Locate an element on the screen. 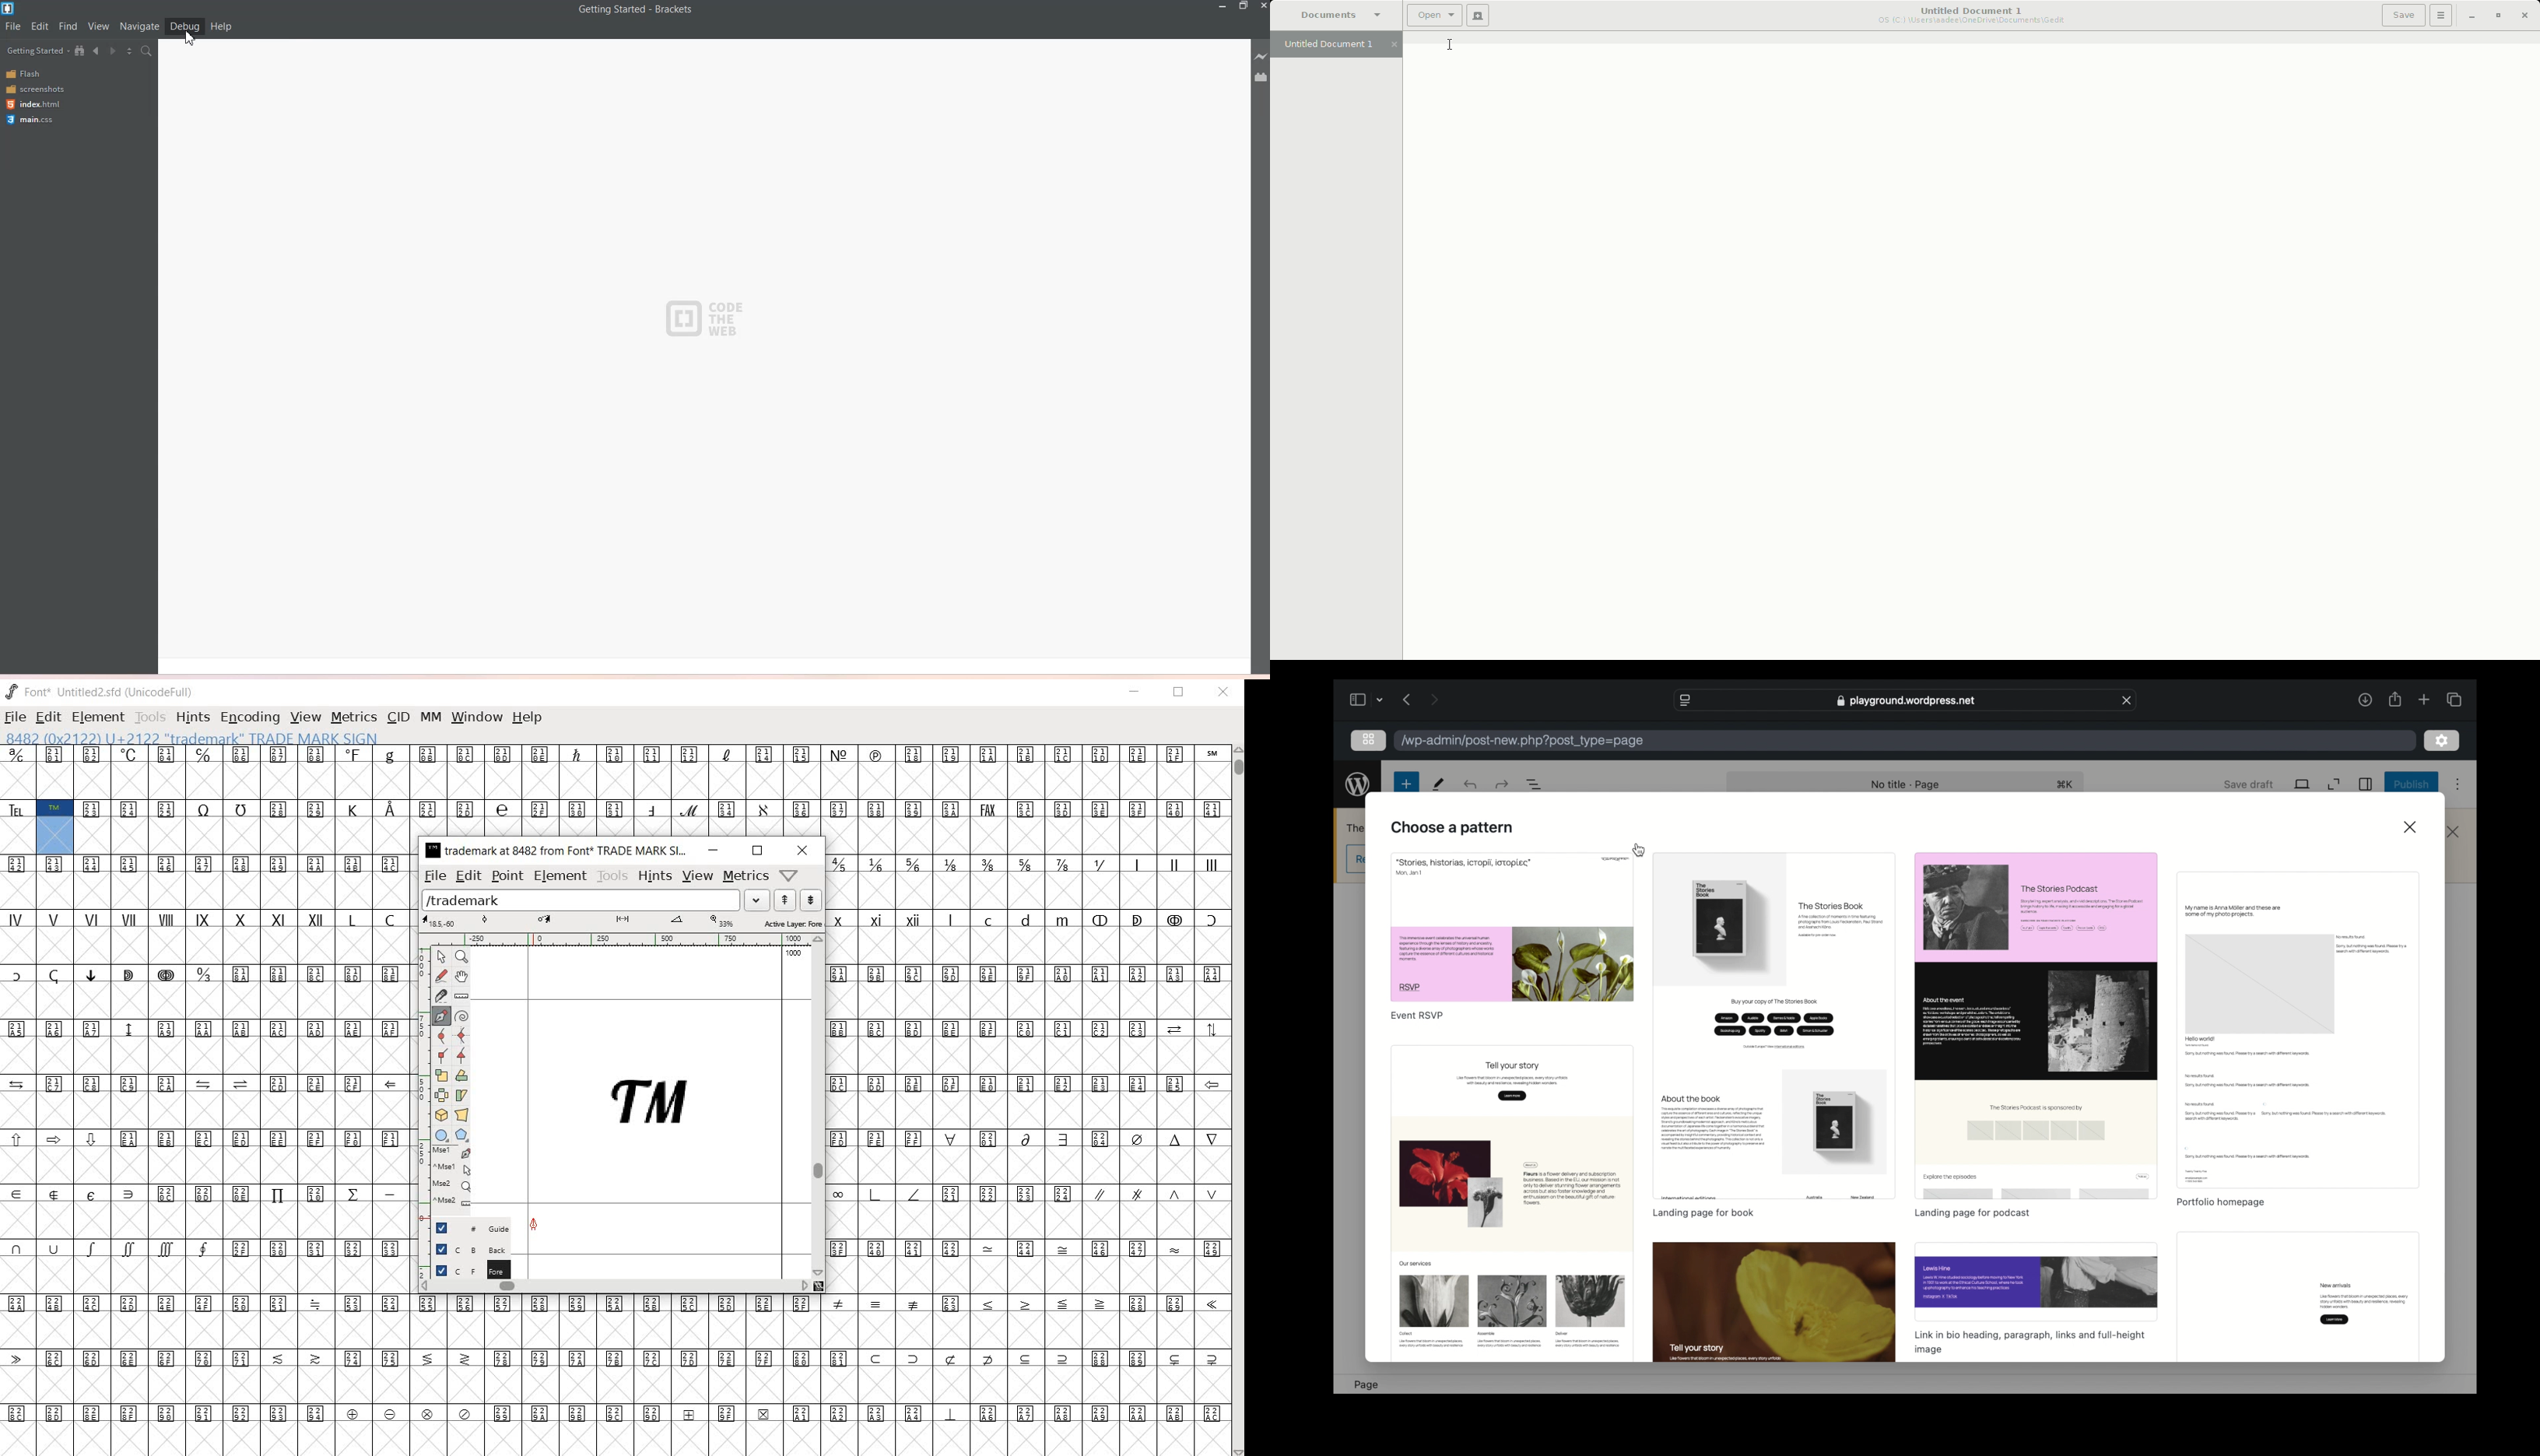  Add a corner point is located at coordinates (441, 1055).